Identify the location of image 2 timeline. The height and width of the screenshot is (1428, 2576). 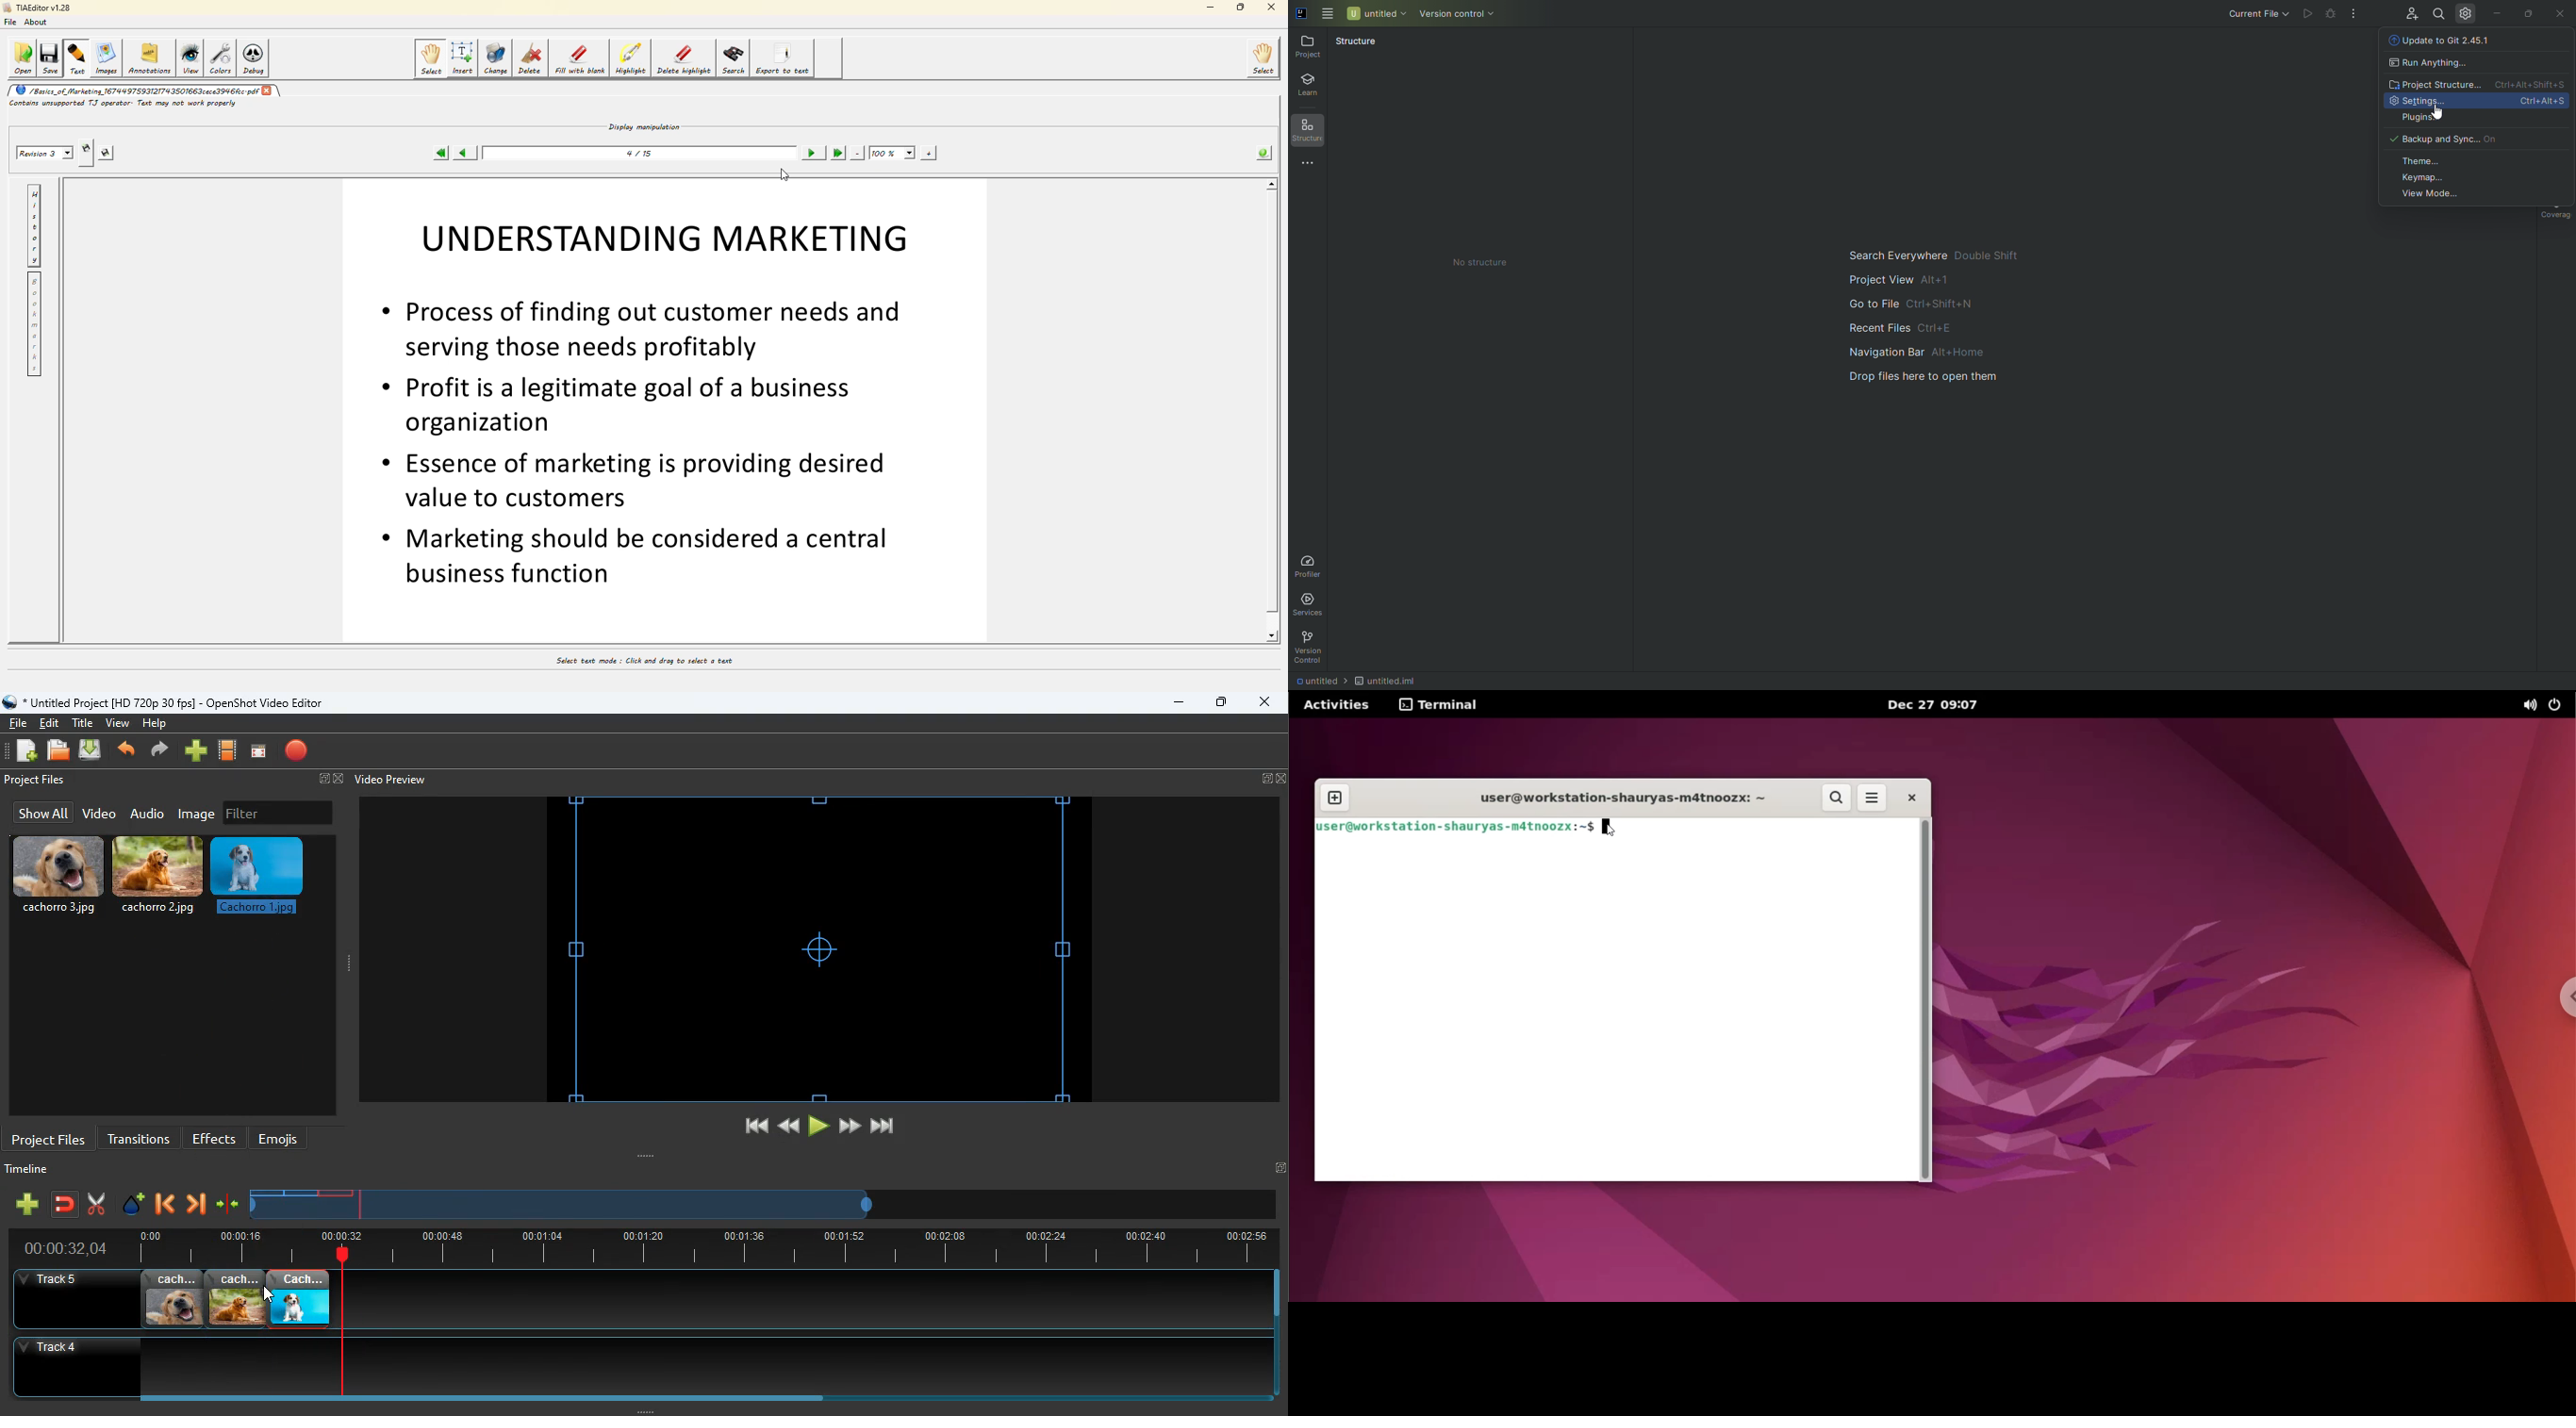
(304, 1193).